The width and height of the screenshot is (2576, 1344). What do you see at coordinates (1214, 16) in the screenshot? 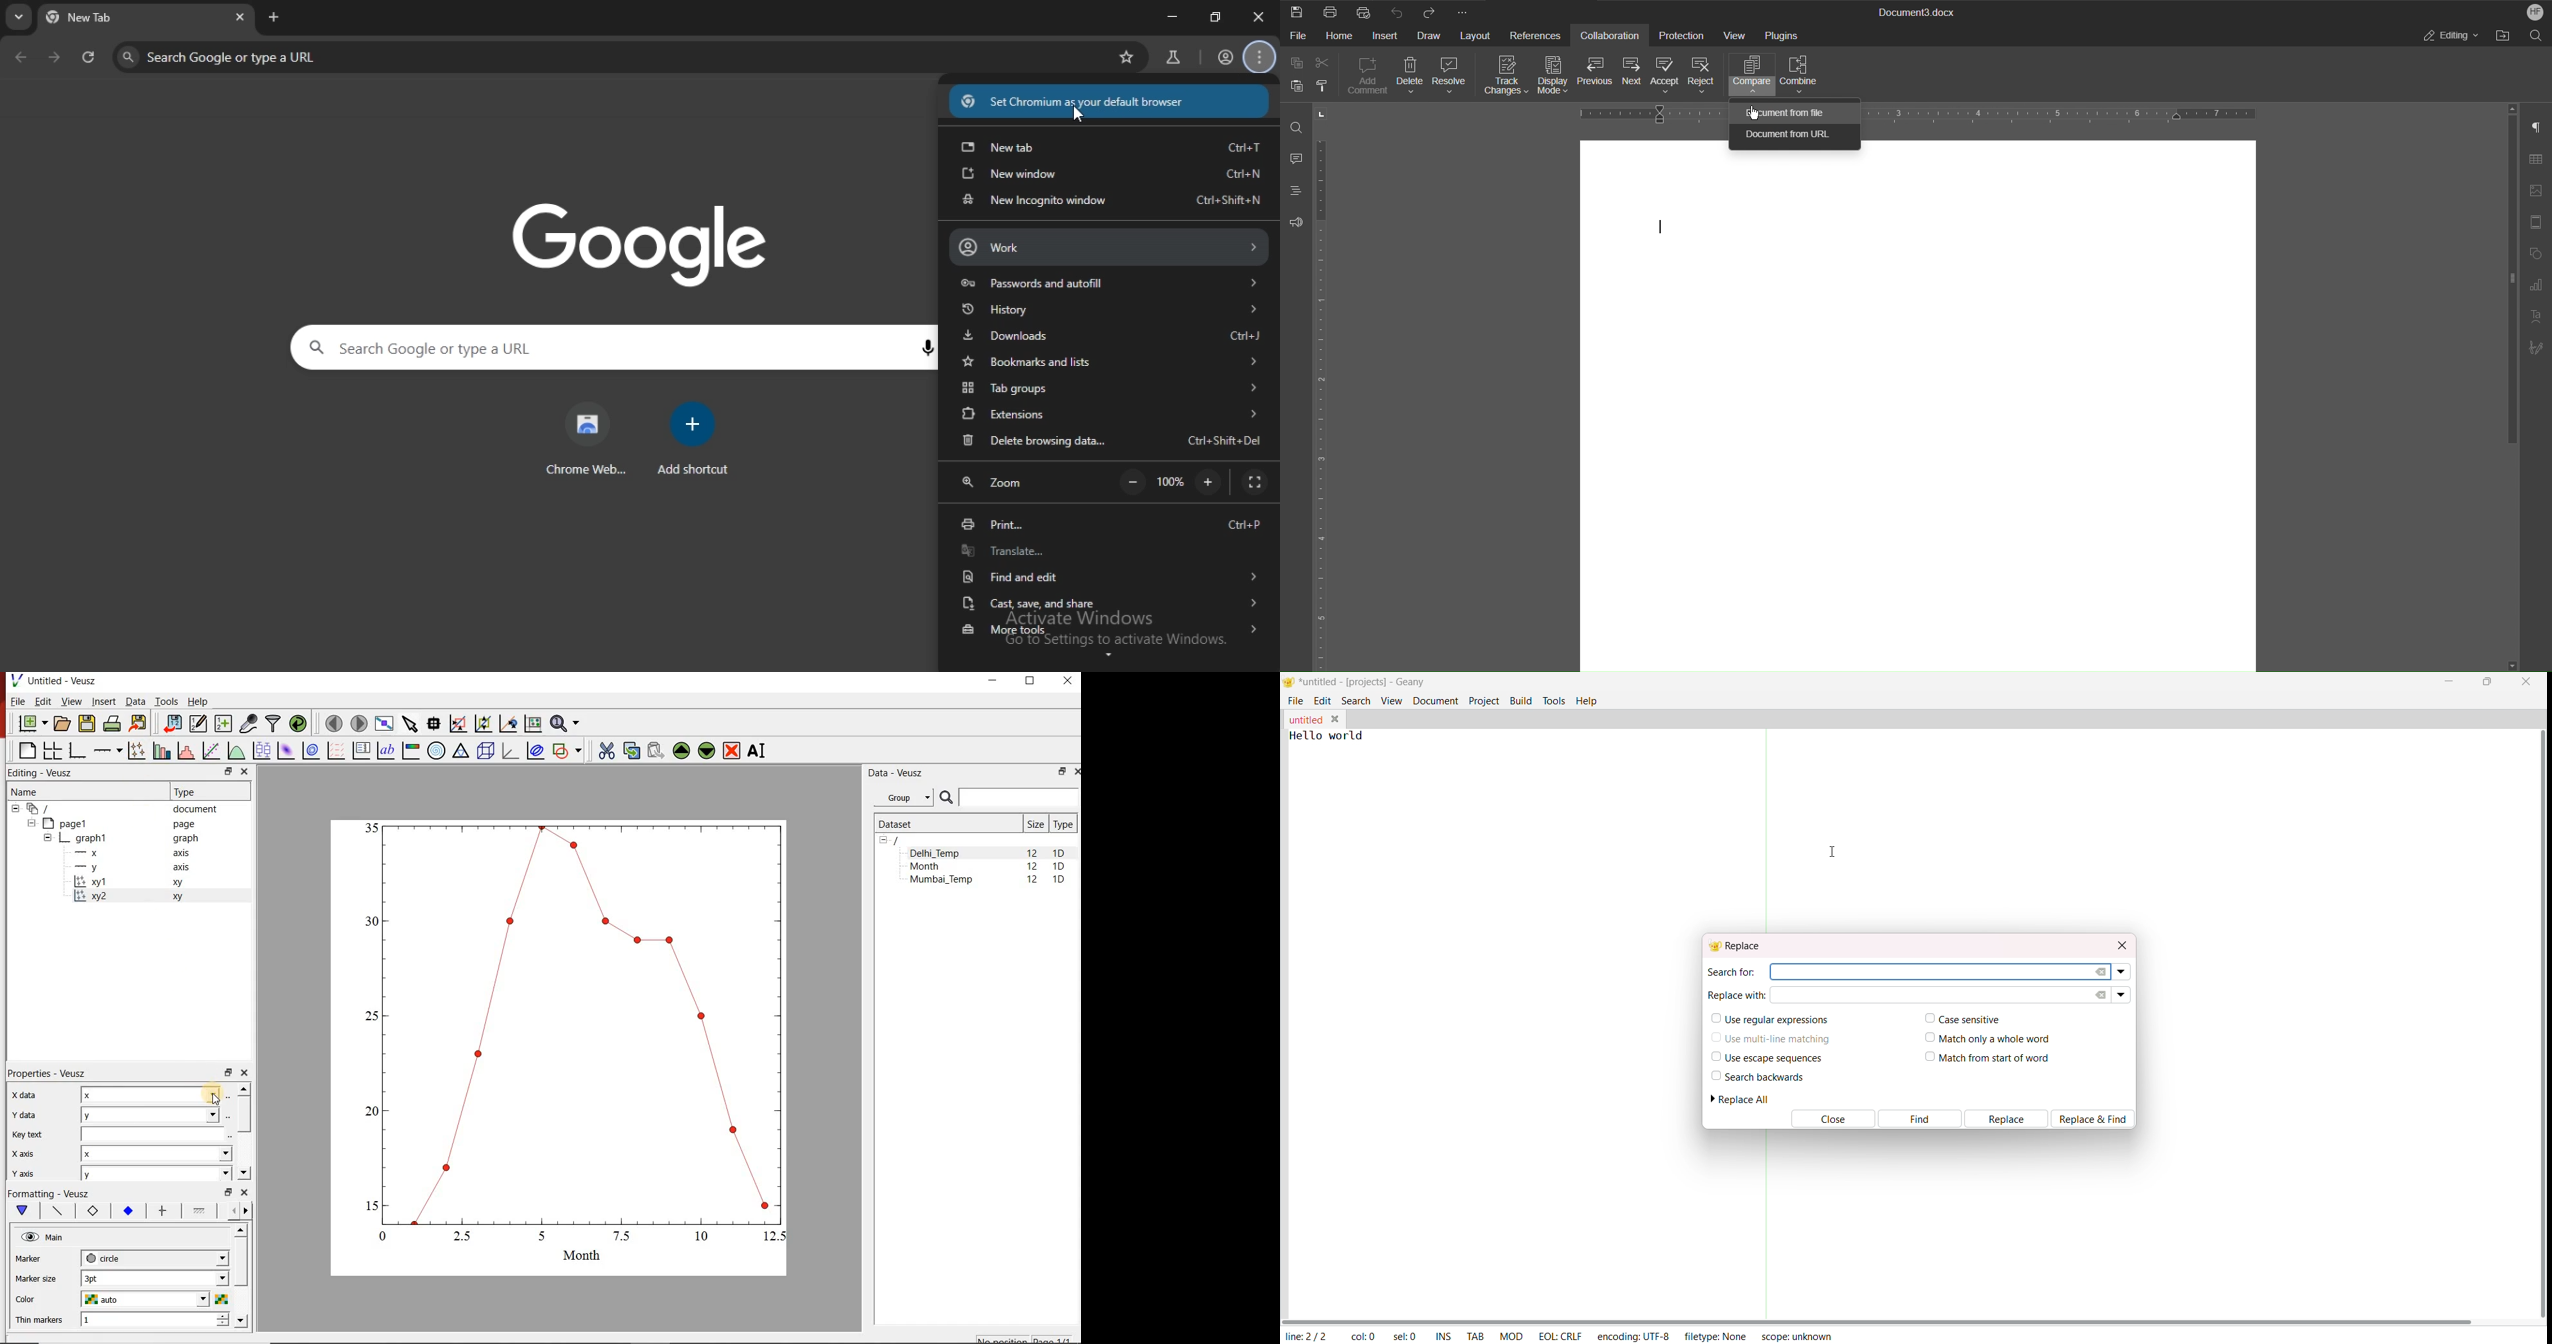
I see `maximize` at bounding box center [1214, 16].